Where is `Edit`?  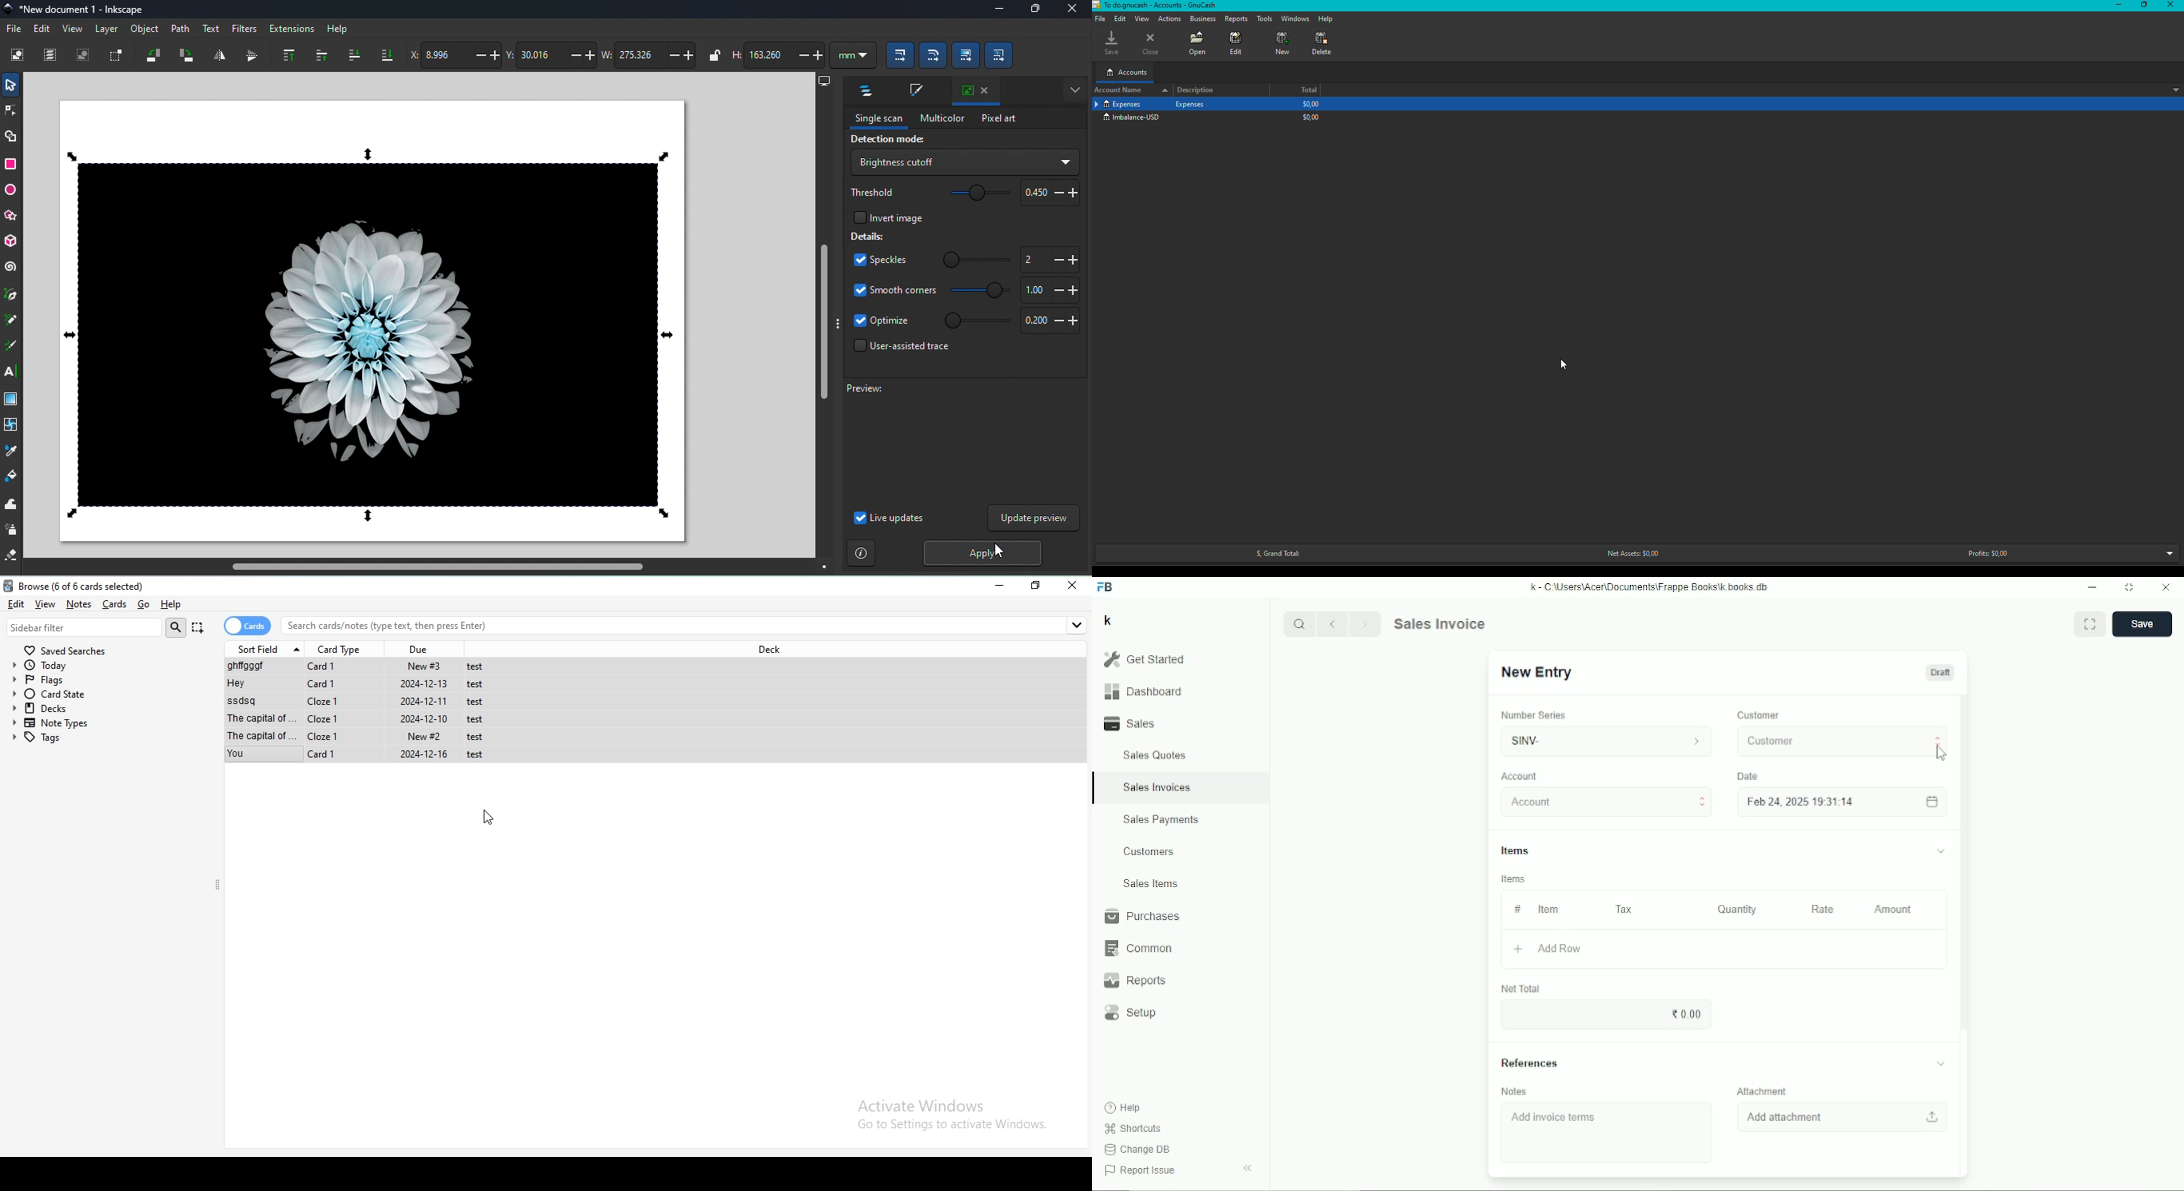 Edit is located at coordinates (1120, 19).